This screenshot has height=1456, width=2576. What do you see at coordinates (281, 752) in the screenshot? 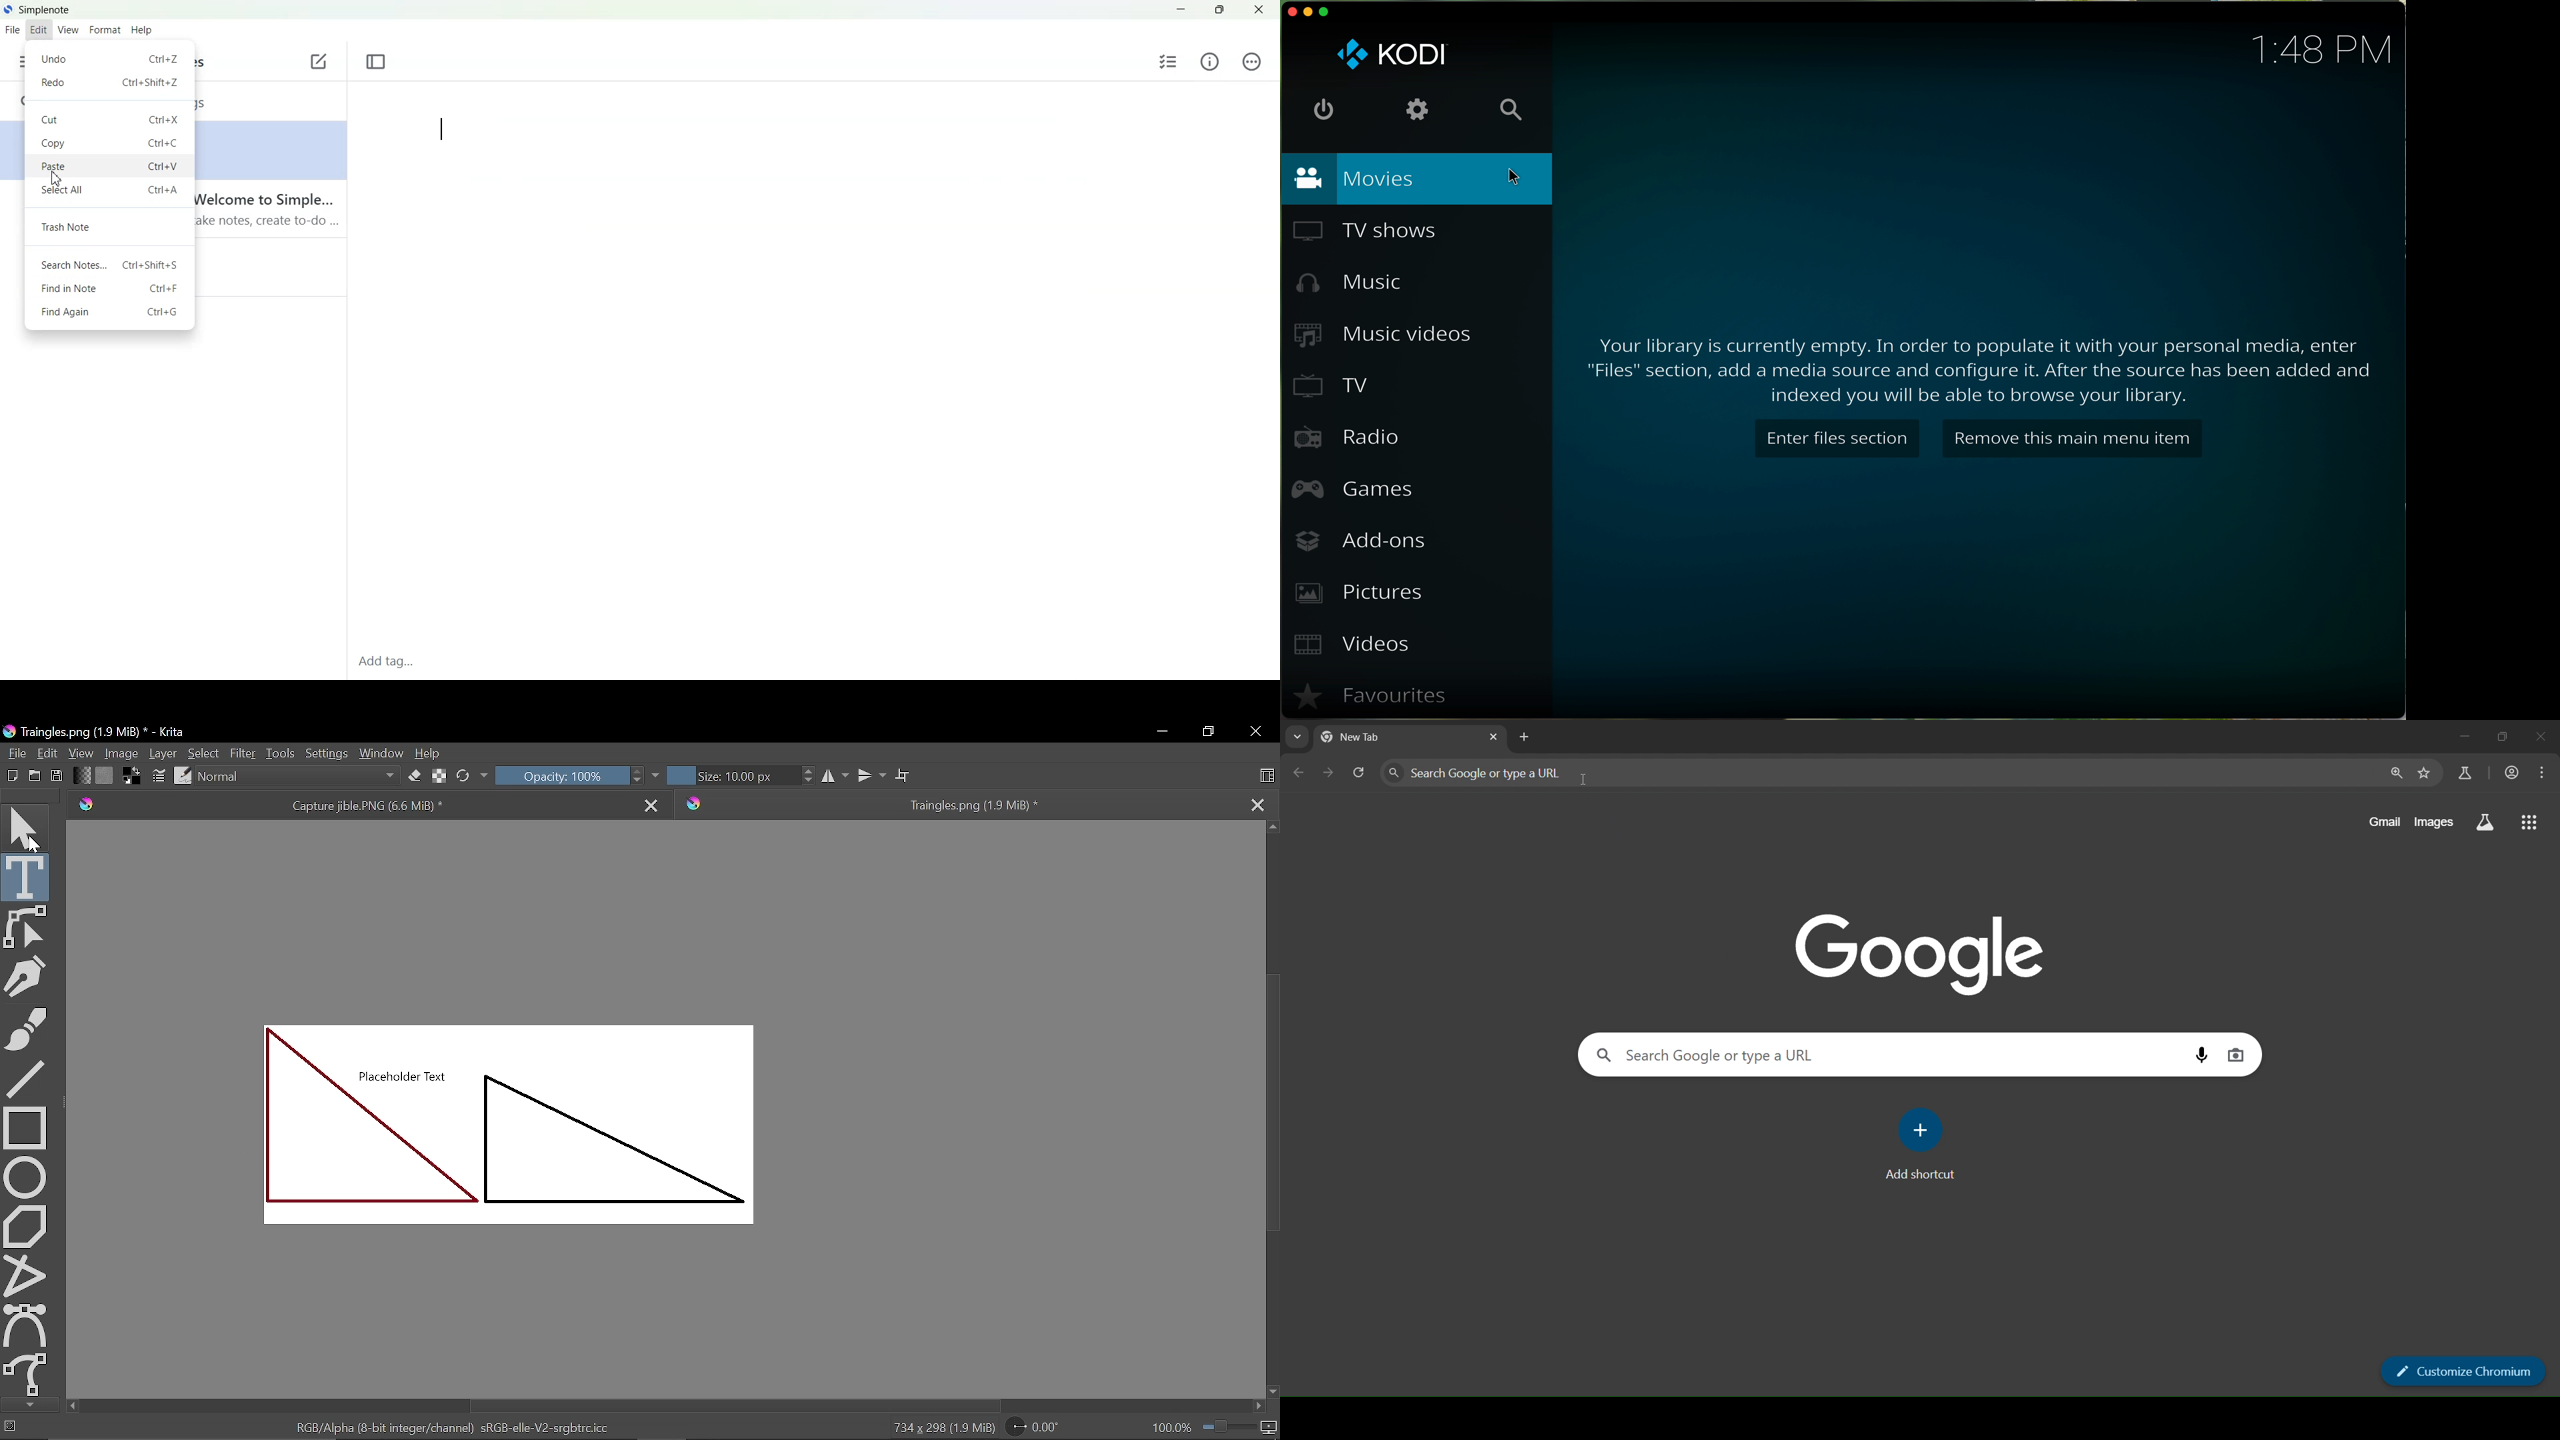
I see `Tools` at bounding box center [281, 752].